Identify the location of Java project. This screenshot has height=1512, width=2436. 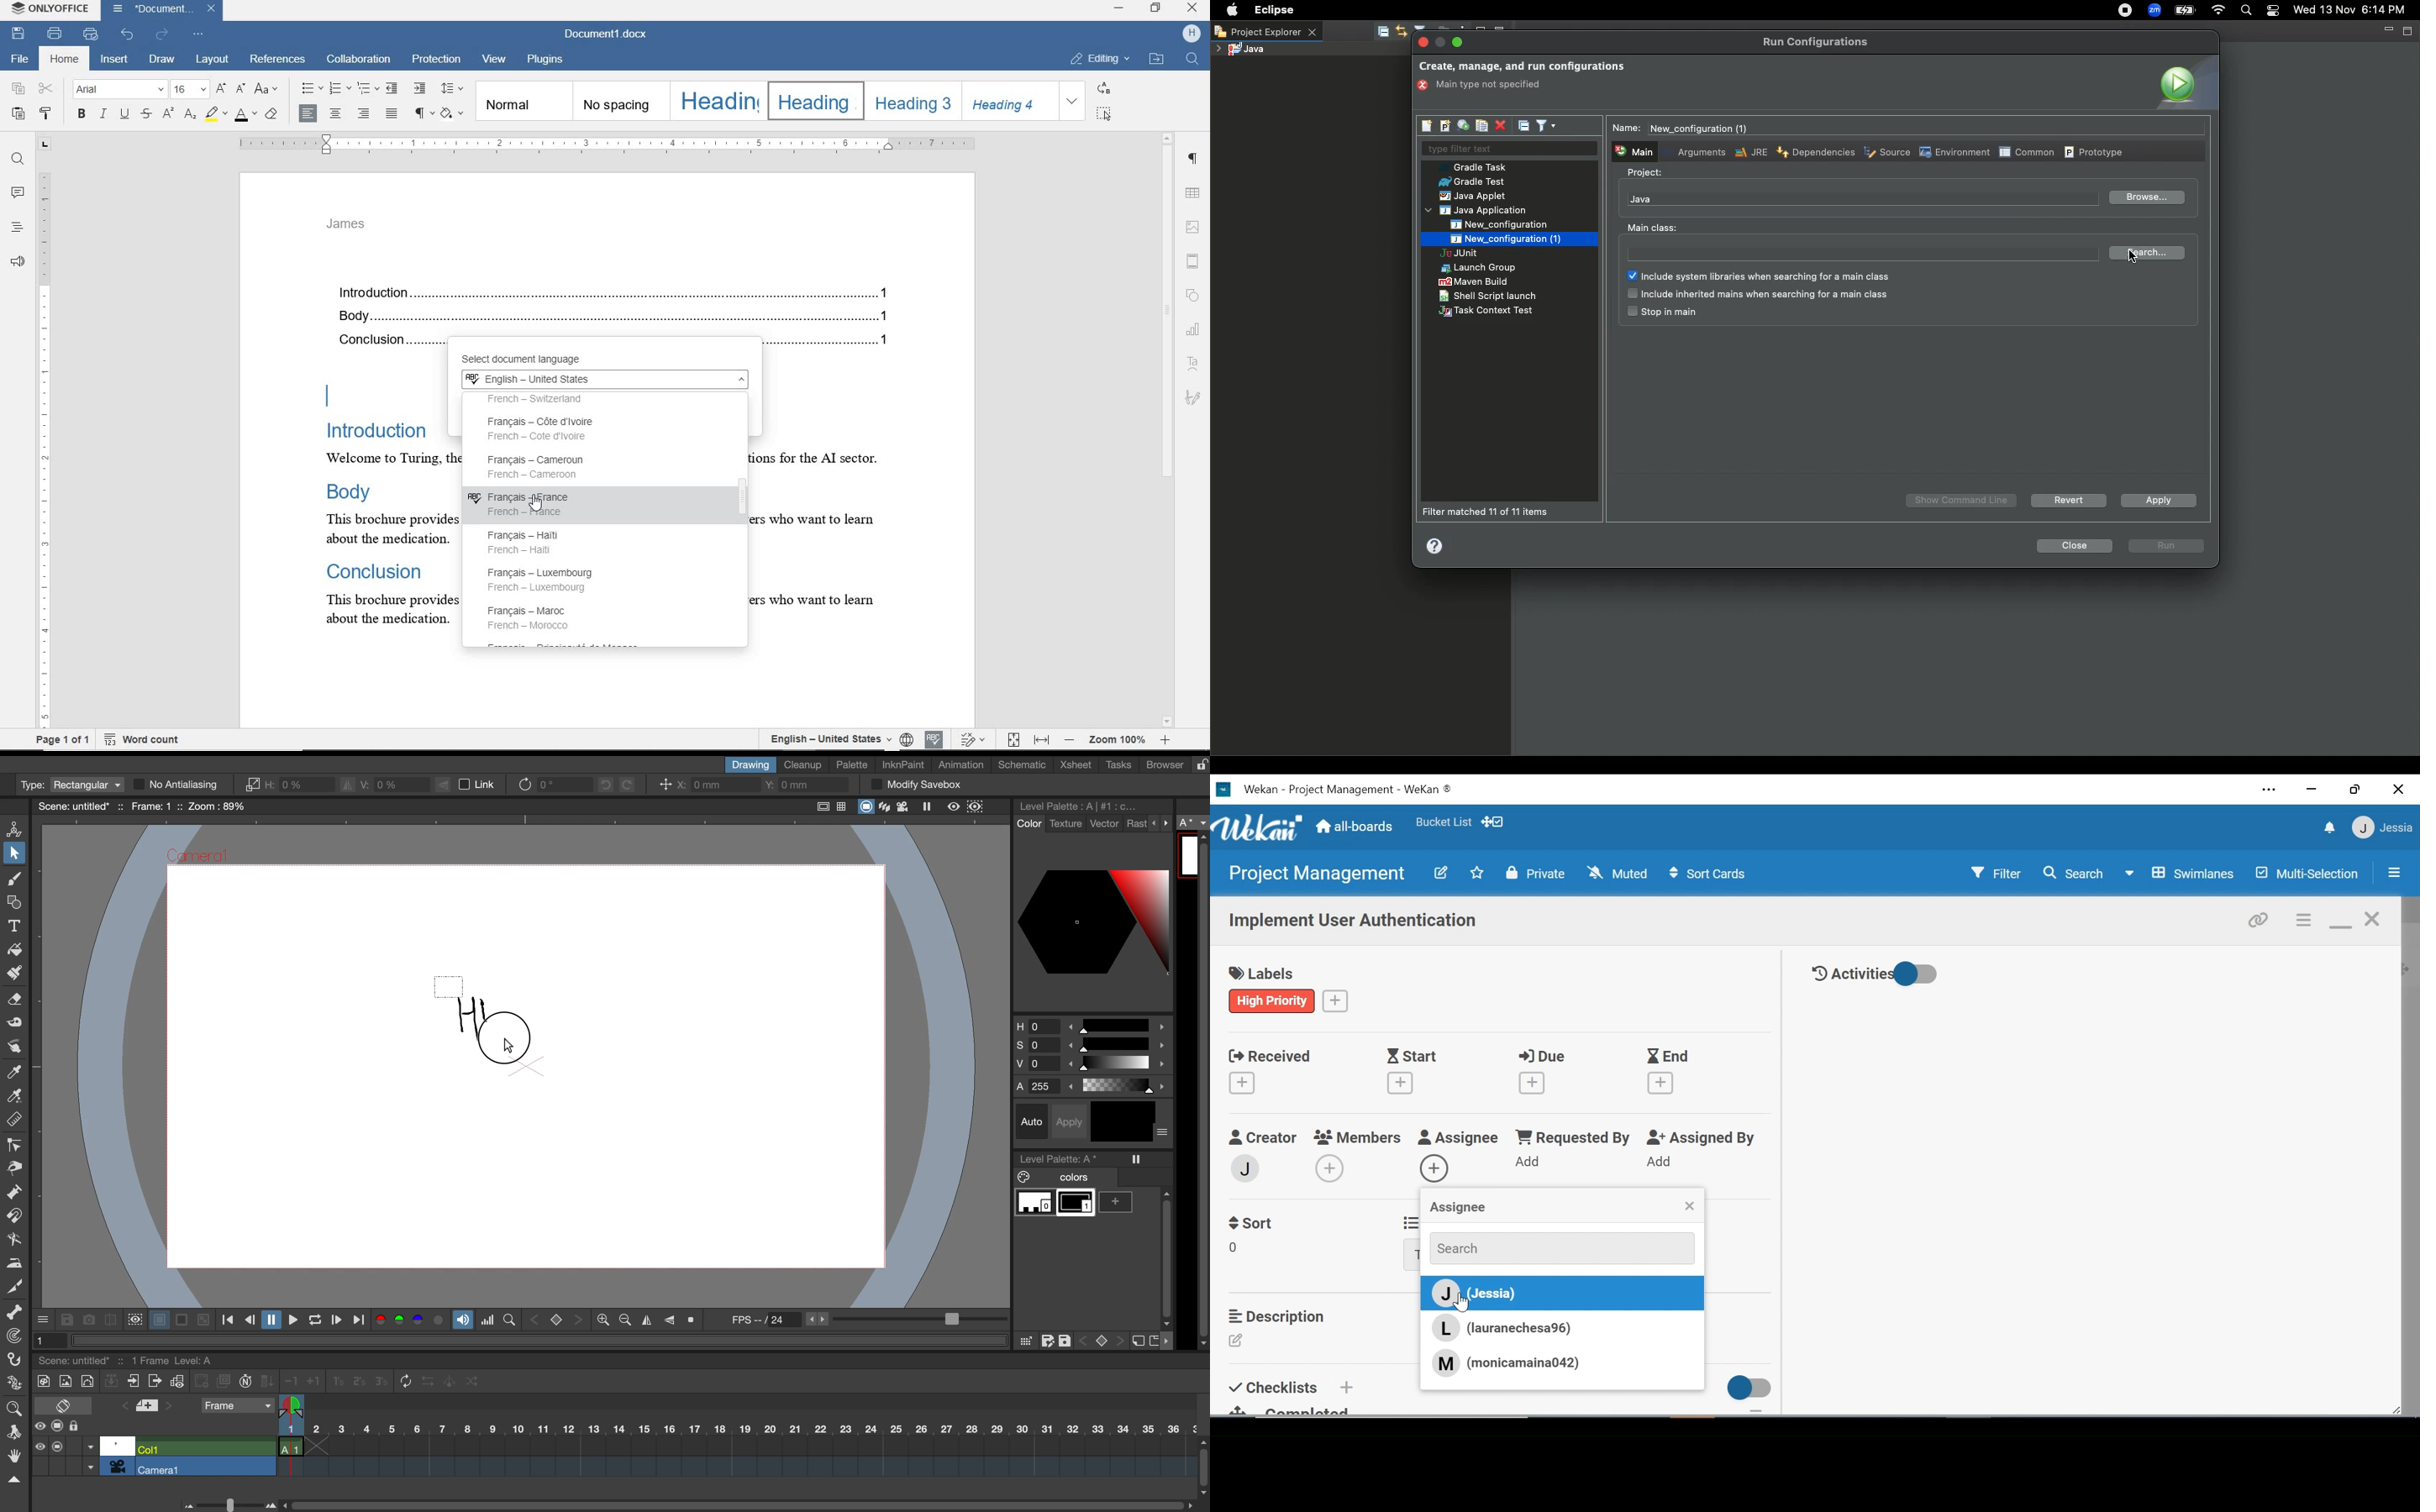
(1239, 50).